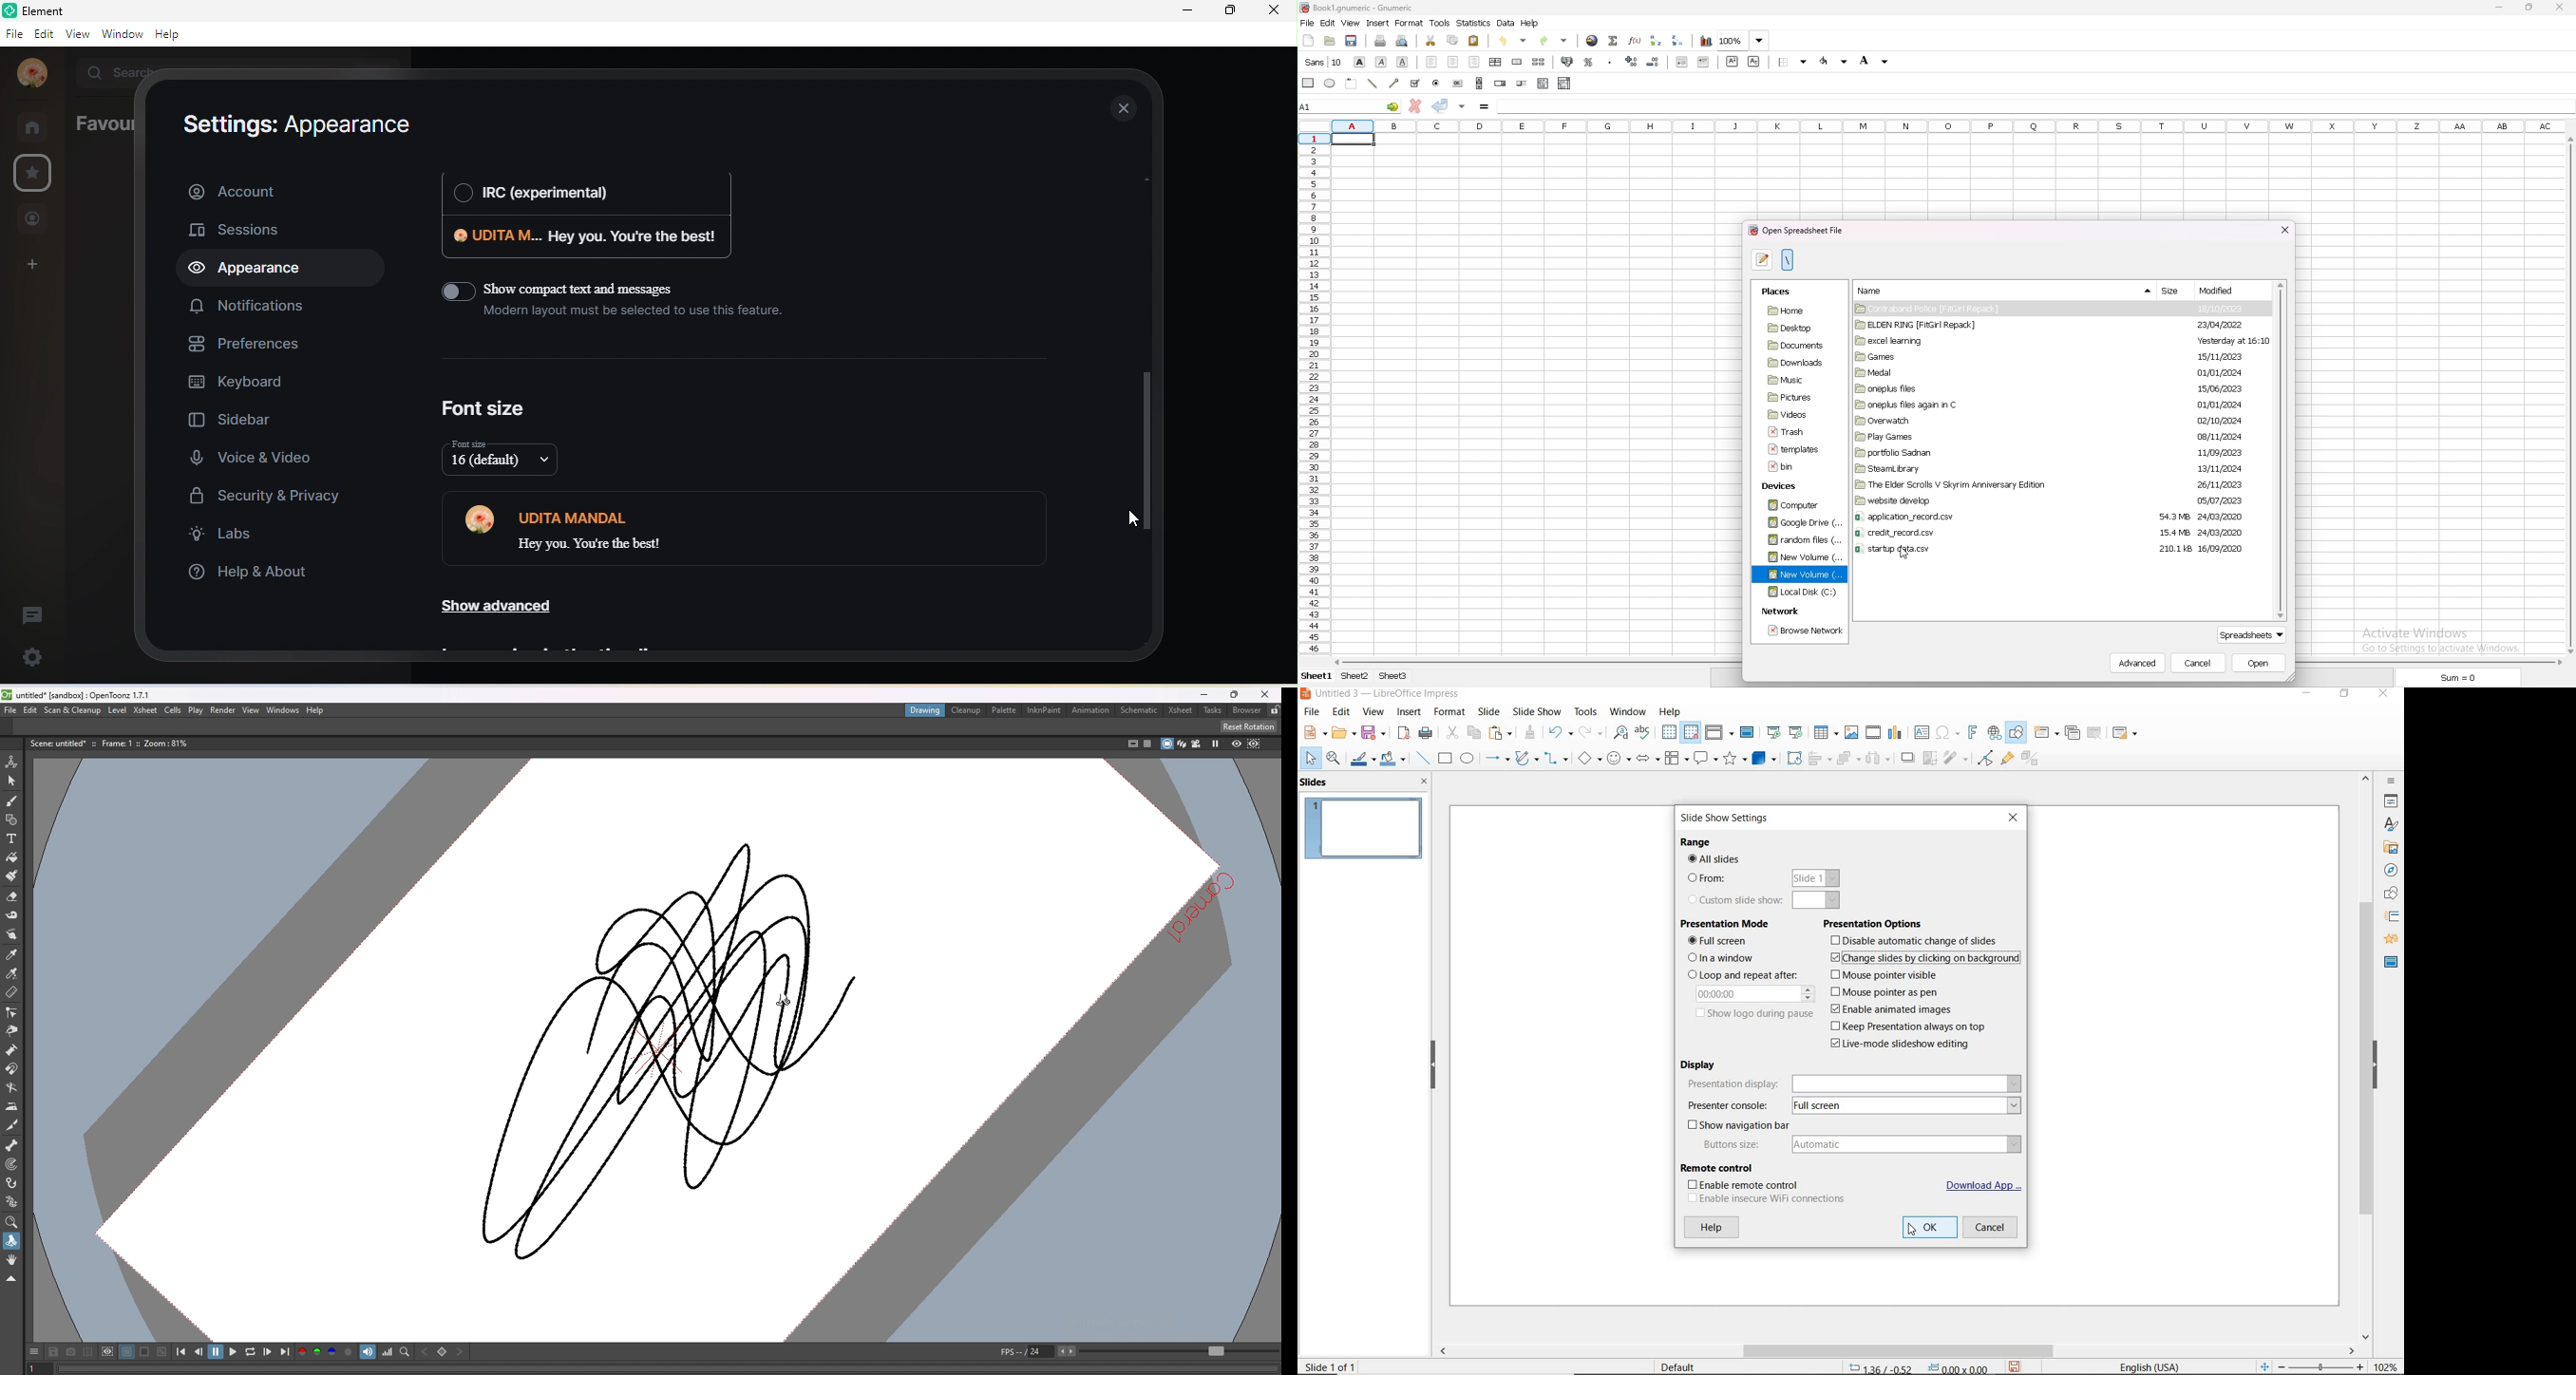  Describe the element at coordinates (1958, 469) in the screenshot. I see `folder` at that location.